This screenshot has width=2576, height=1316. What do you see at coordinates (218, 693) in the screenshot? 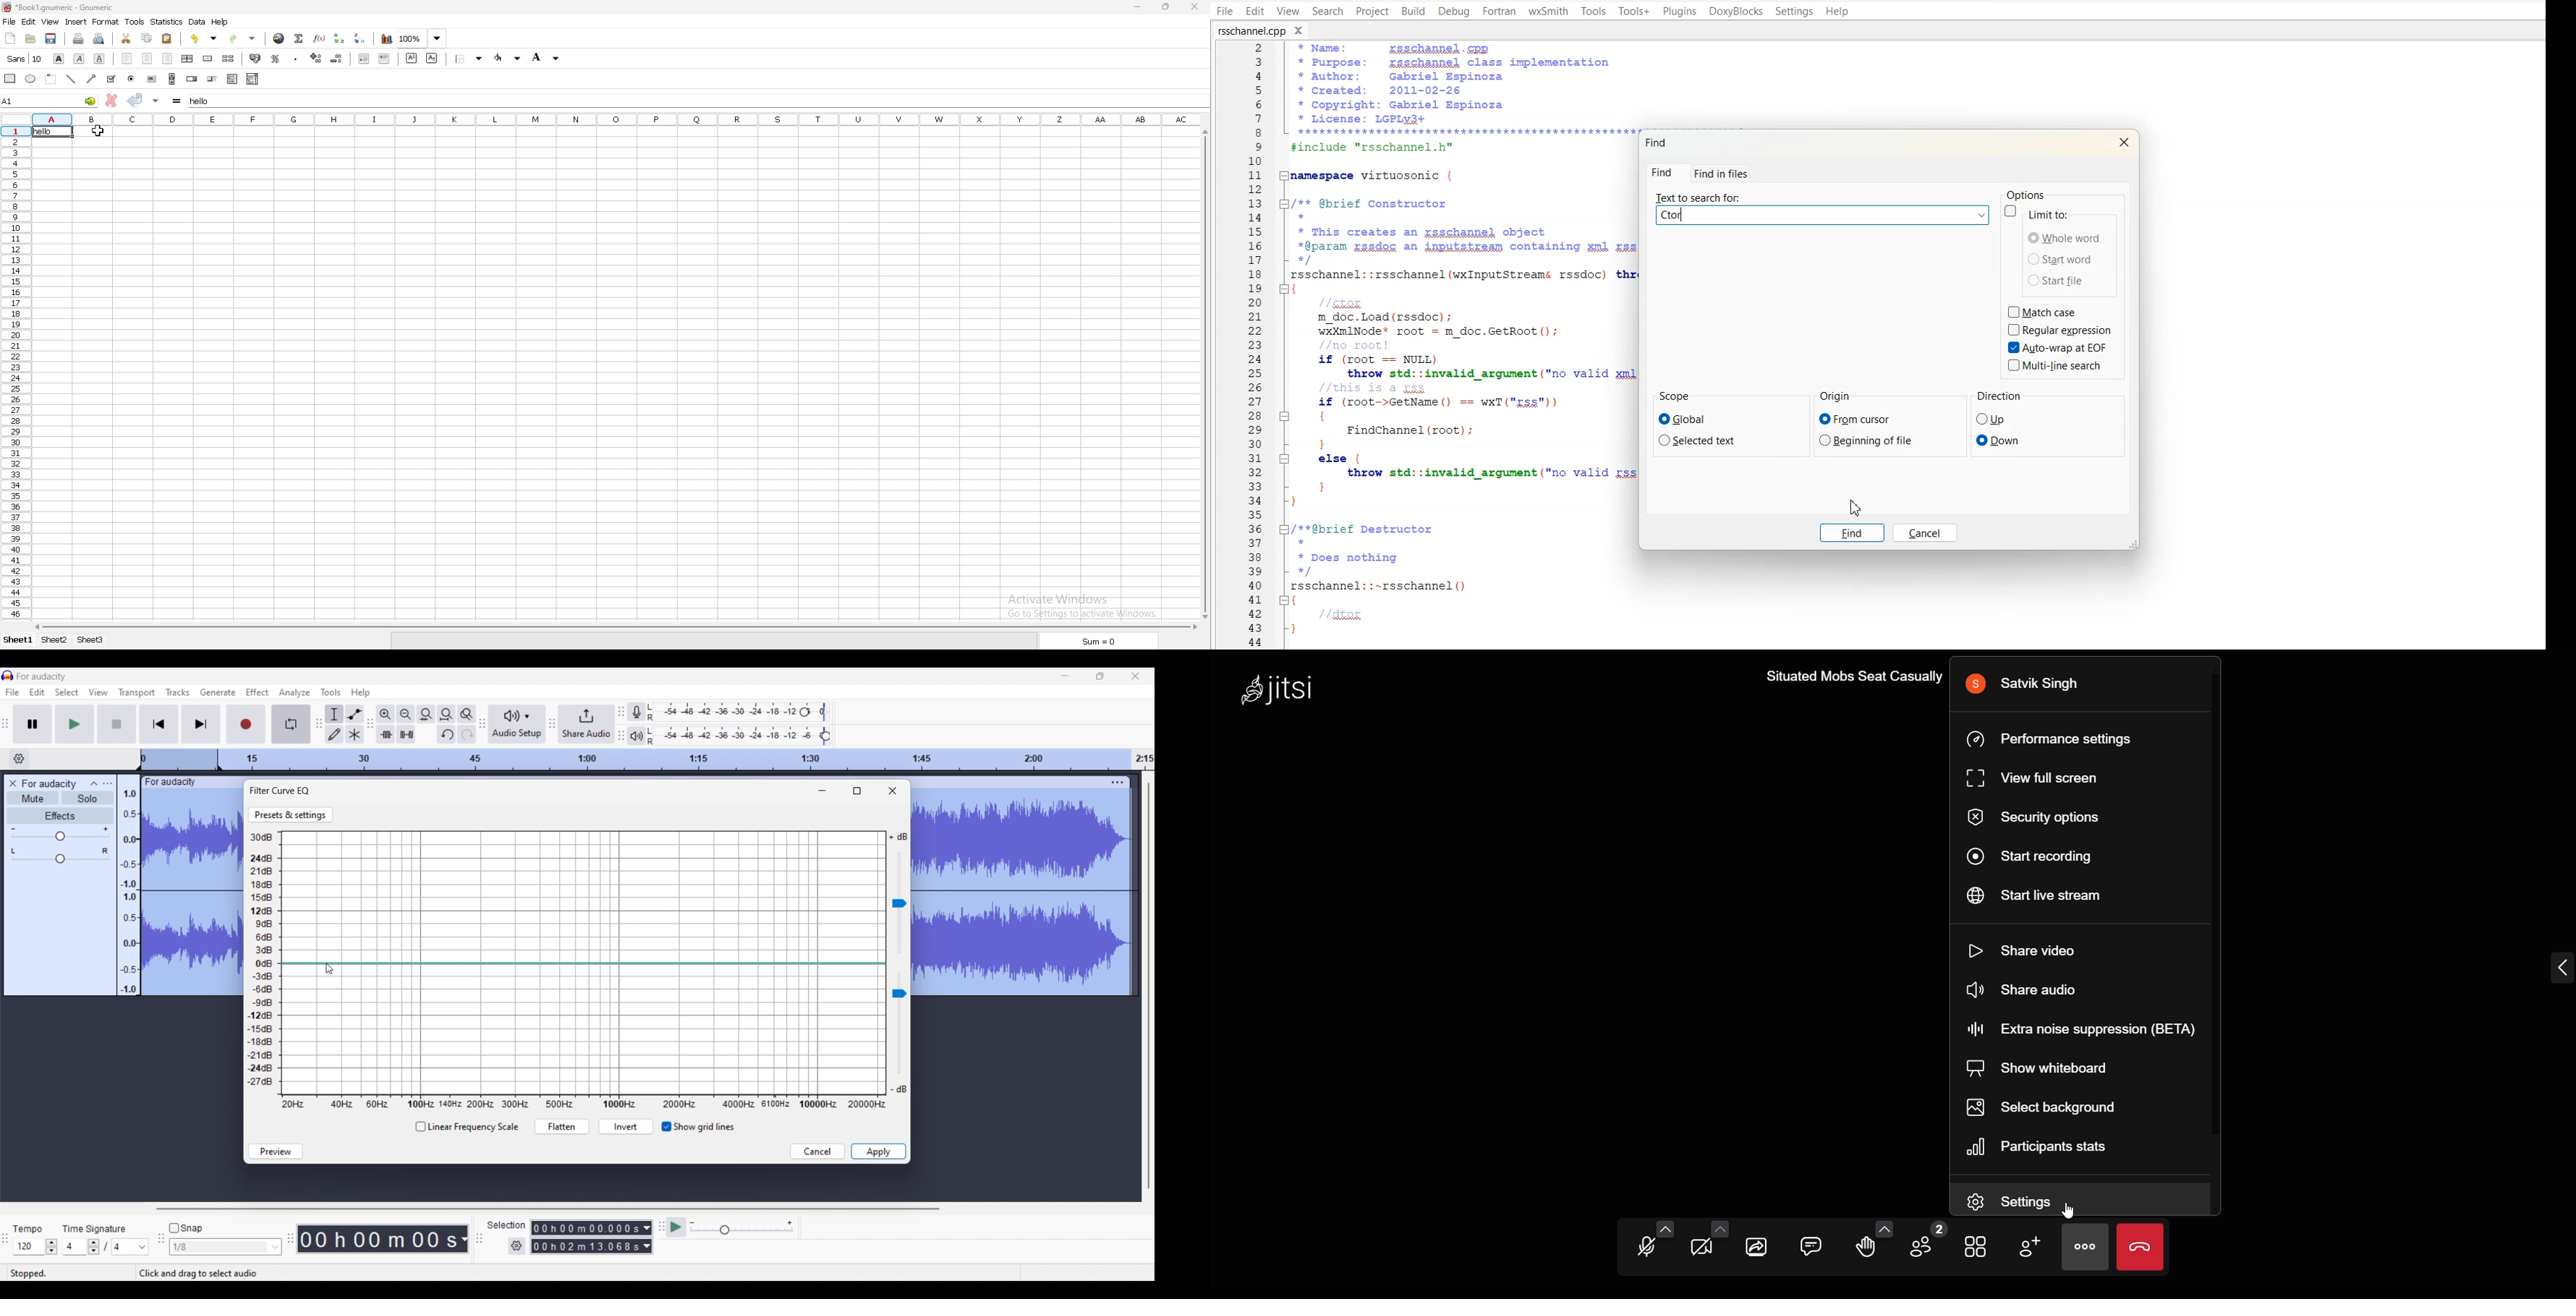
I see `Generate menu` at bounding box center [218, 693].